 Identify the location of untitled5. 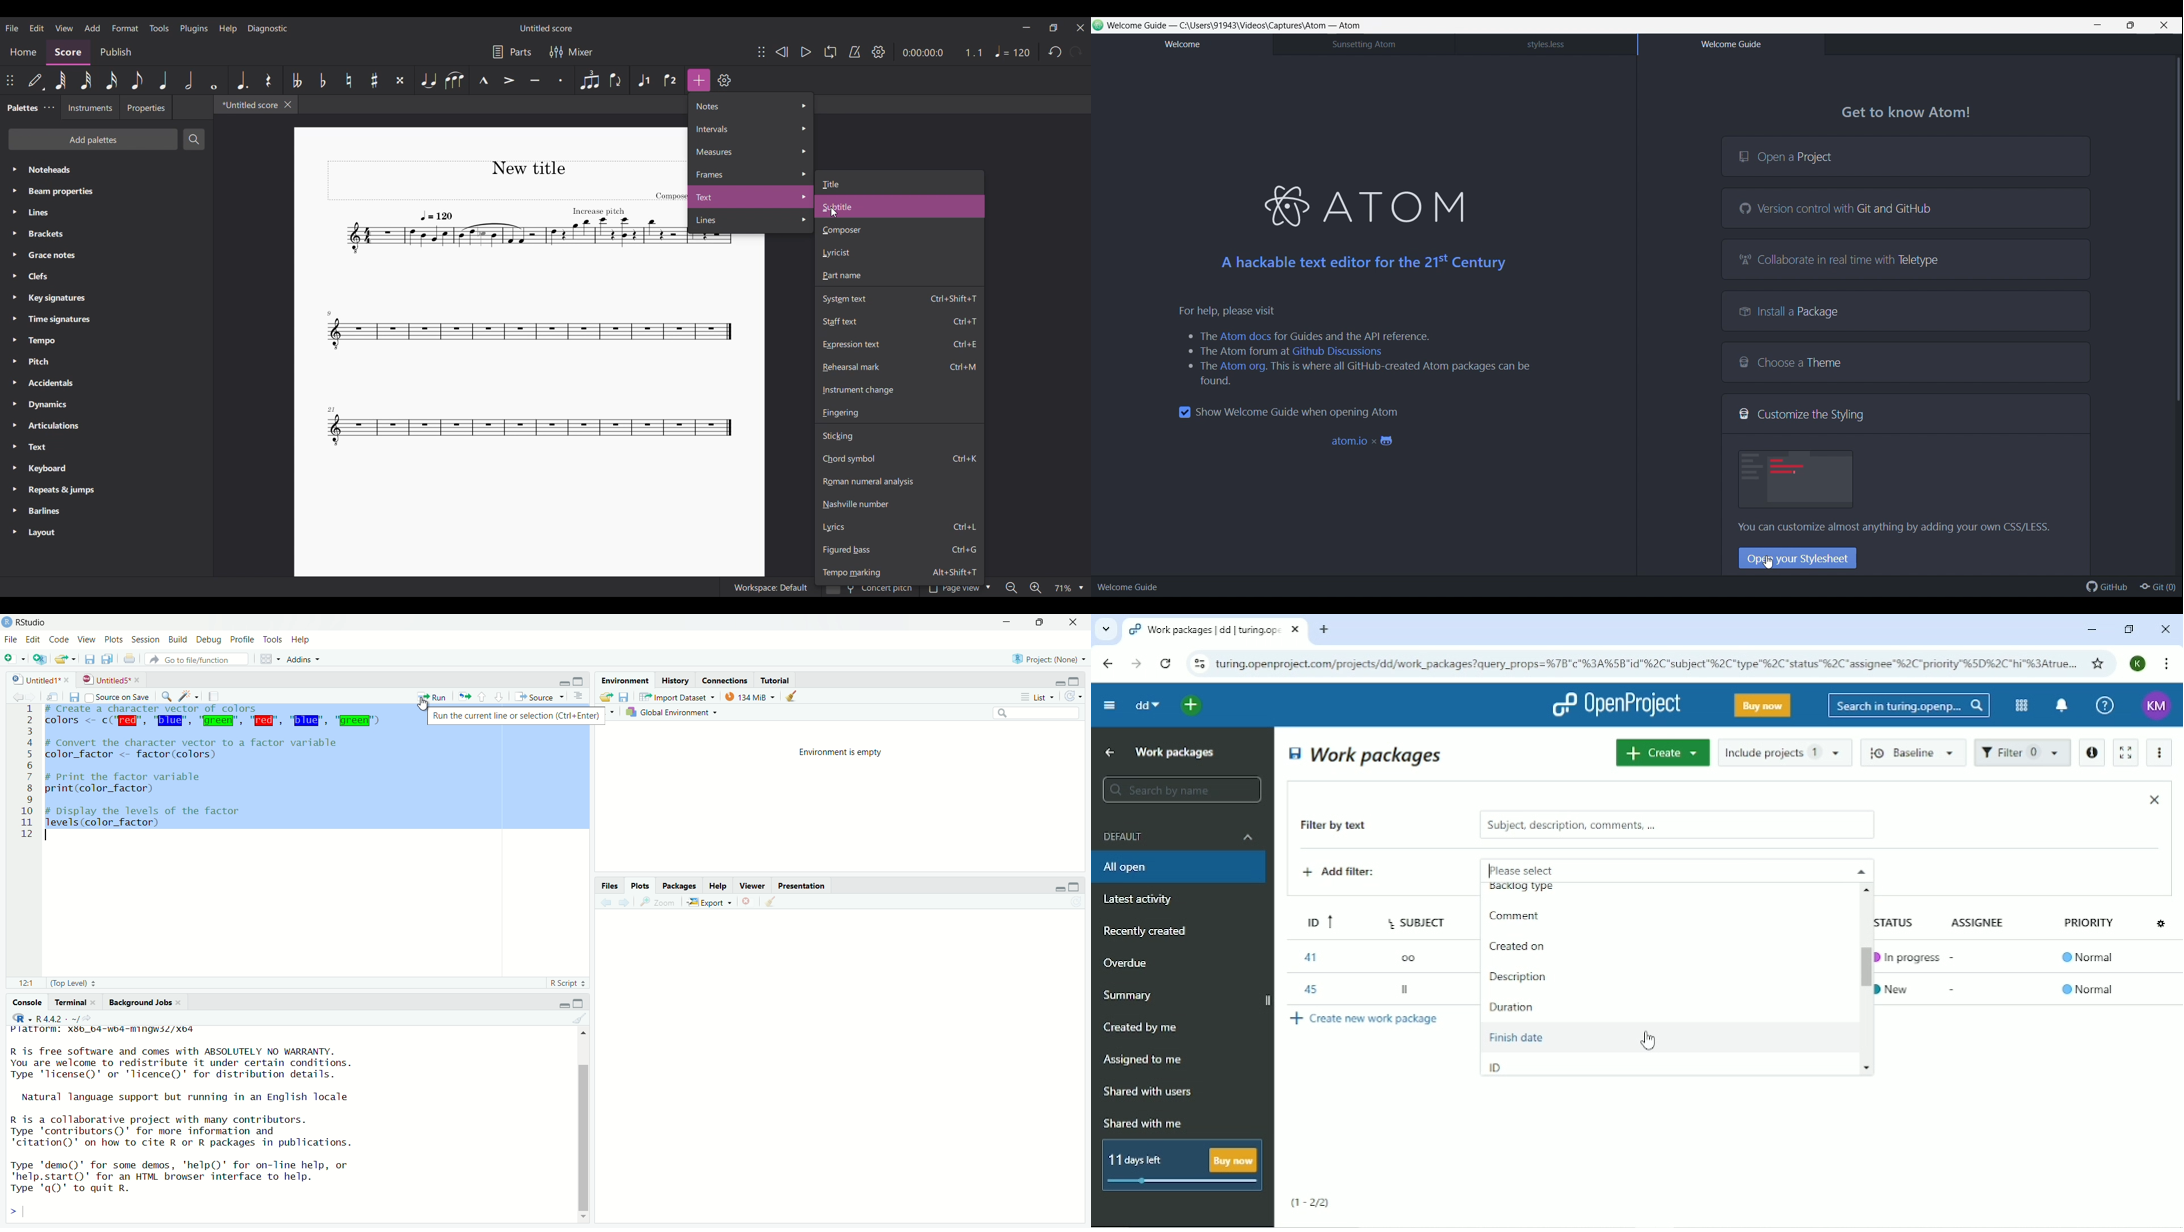
(105, 679).